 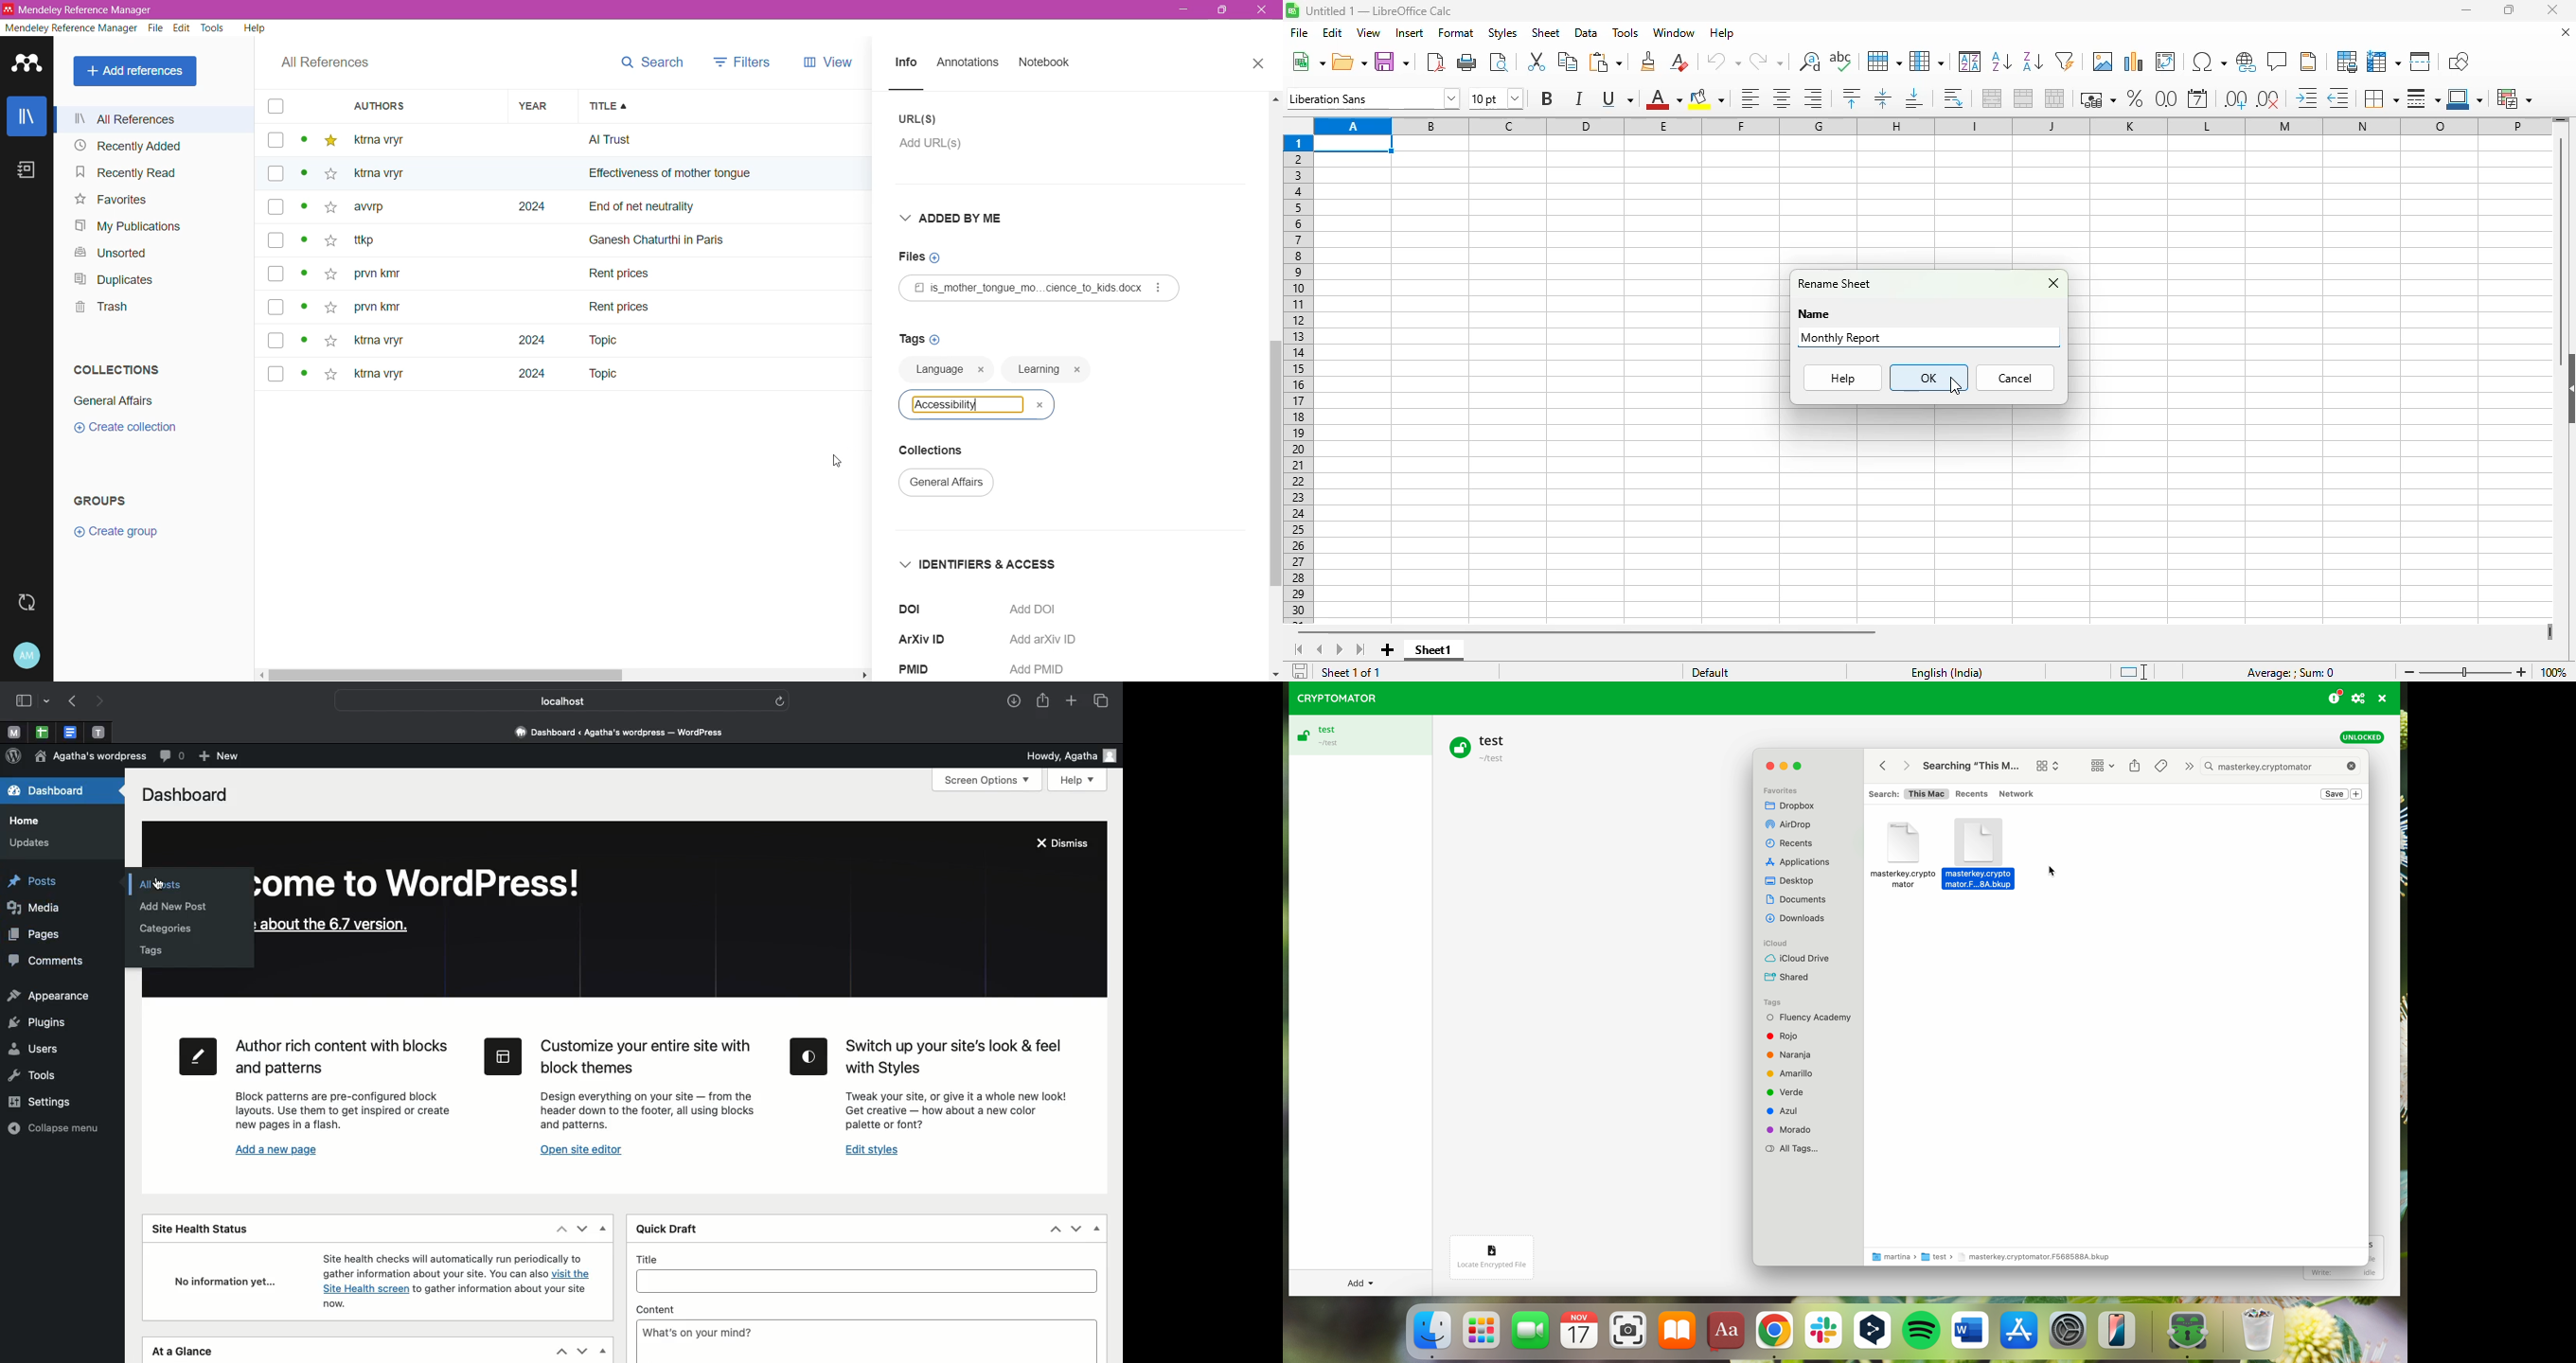 I want to click on add new sheet, so click(x=1388, y=650).